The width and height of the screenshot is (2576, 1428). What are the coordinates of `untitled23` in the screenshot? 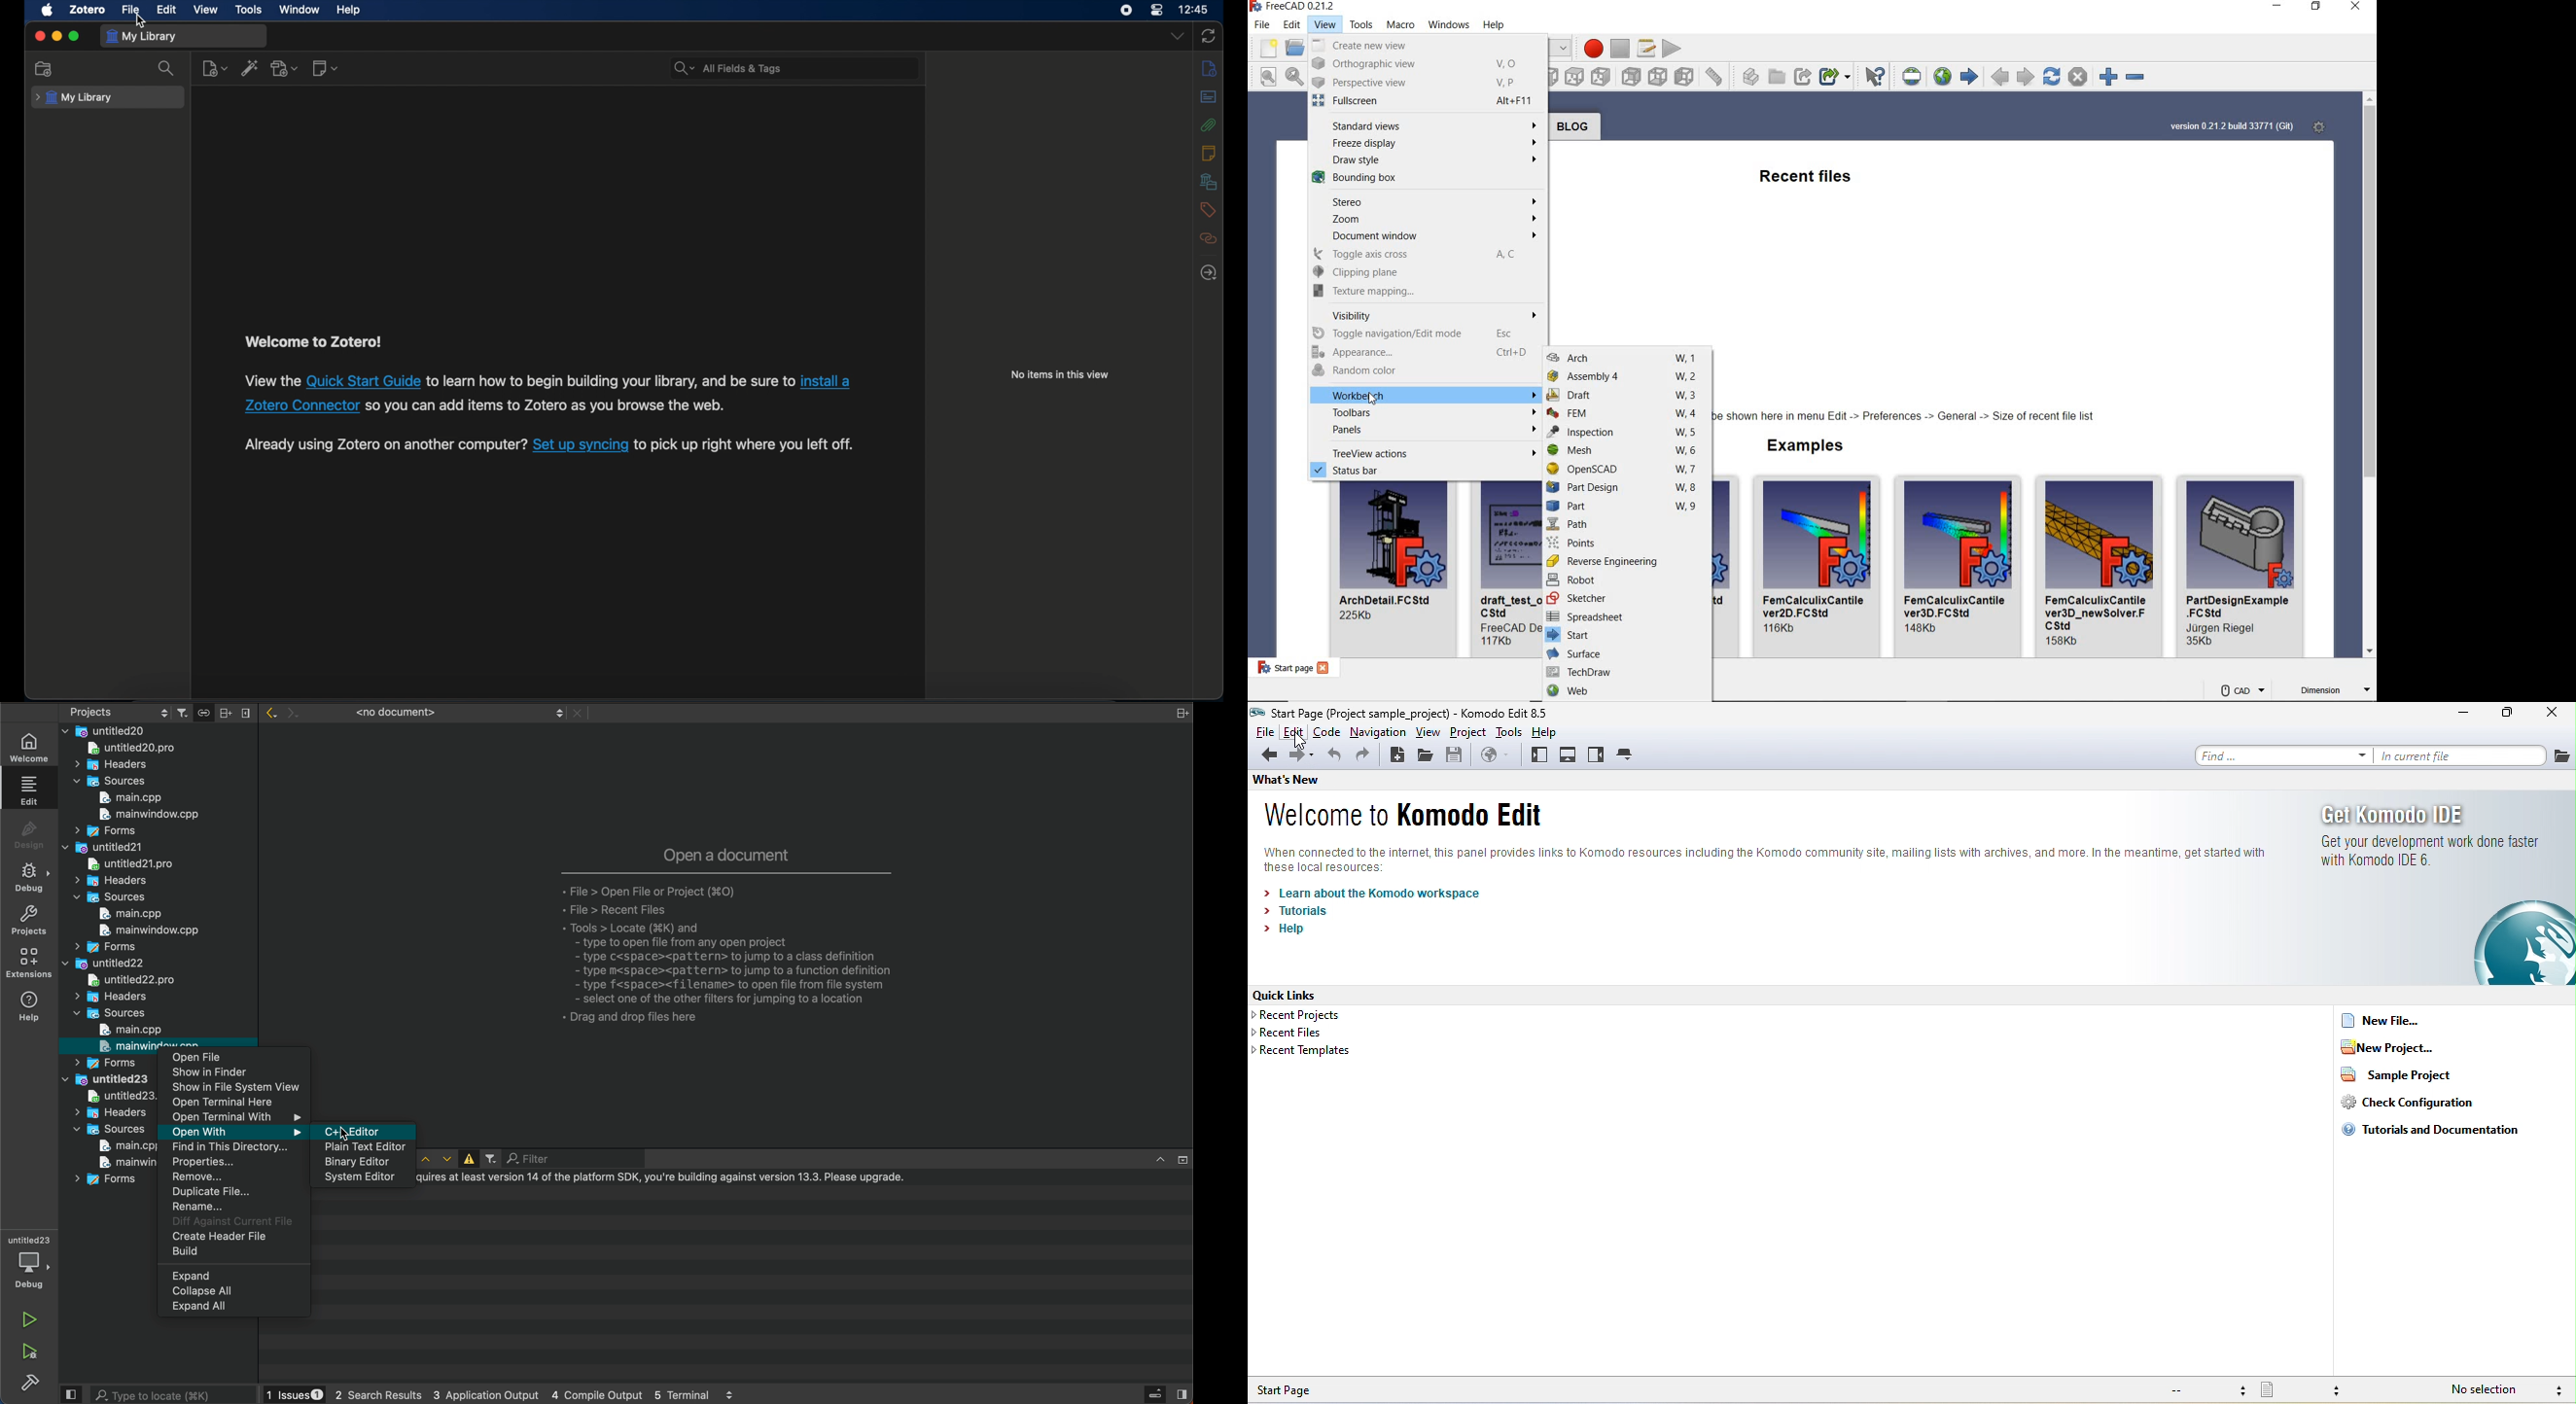 It's located at (106, 1080).